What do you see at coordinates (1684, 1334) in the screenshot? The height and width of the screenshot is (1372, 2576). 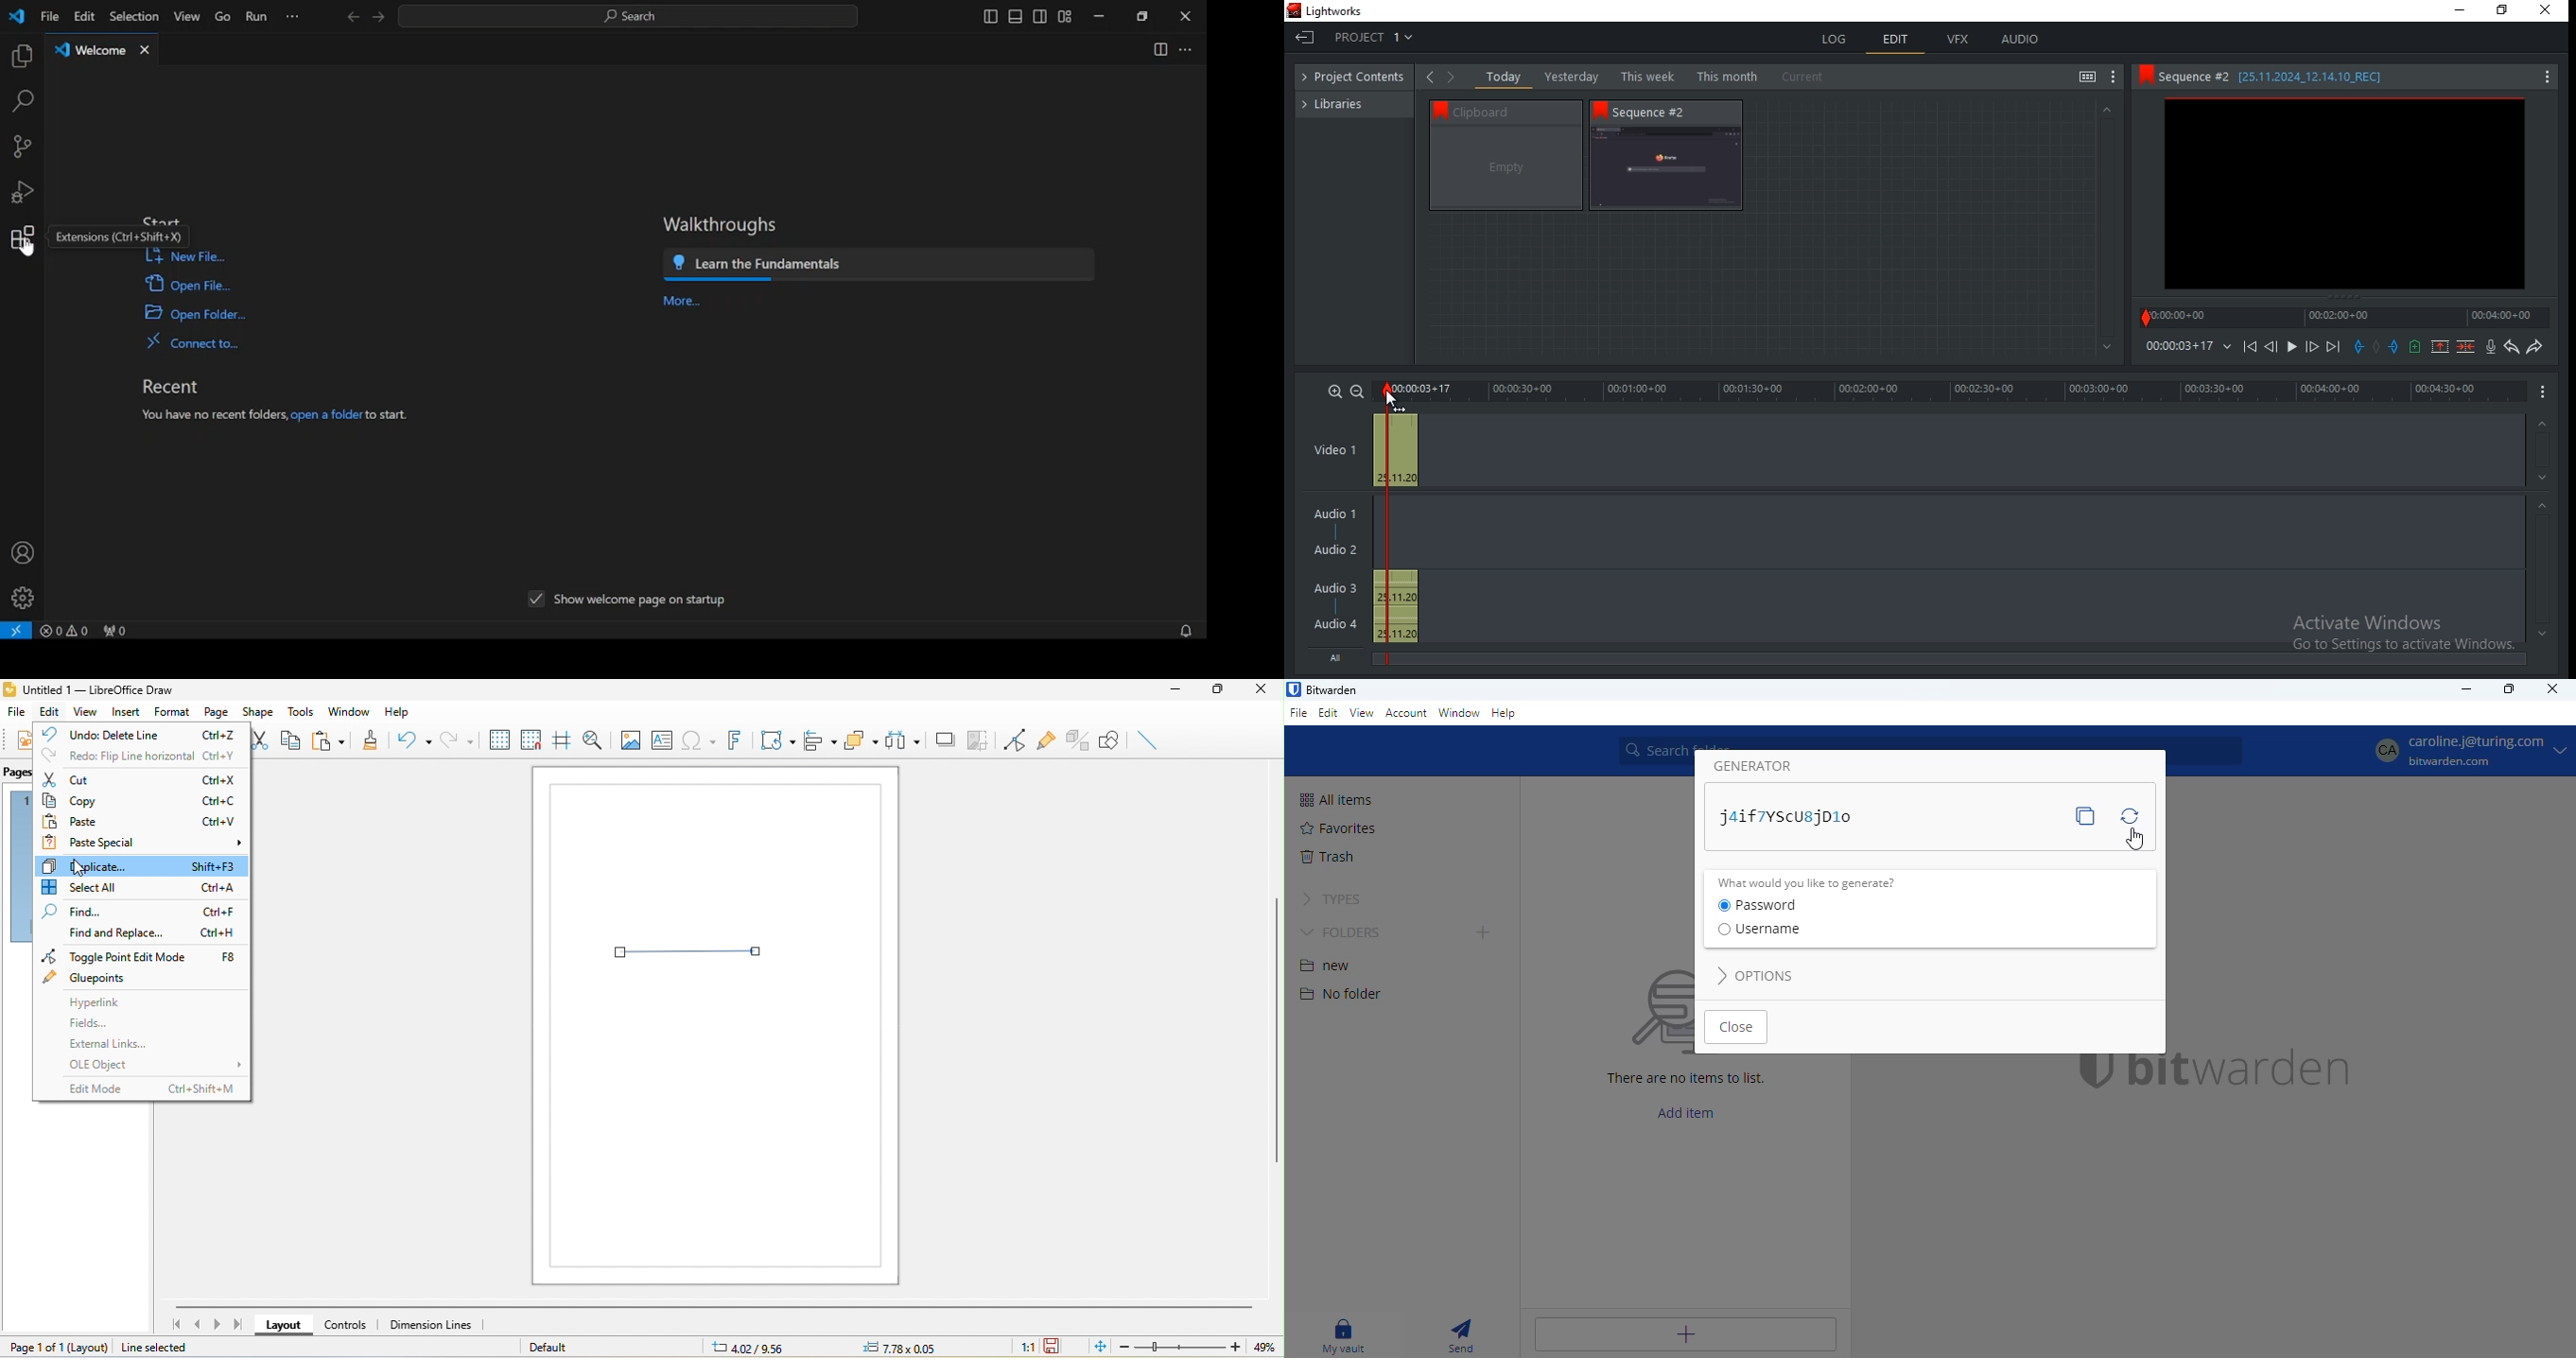 I see `add item` at bounding box center [1684, 1334].